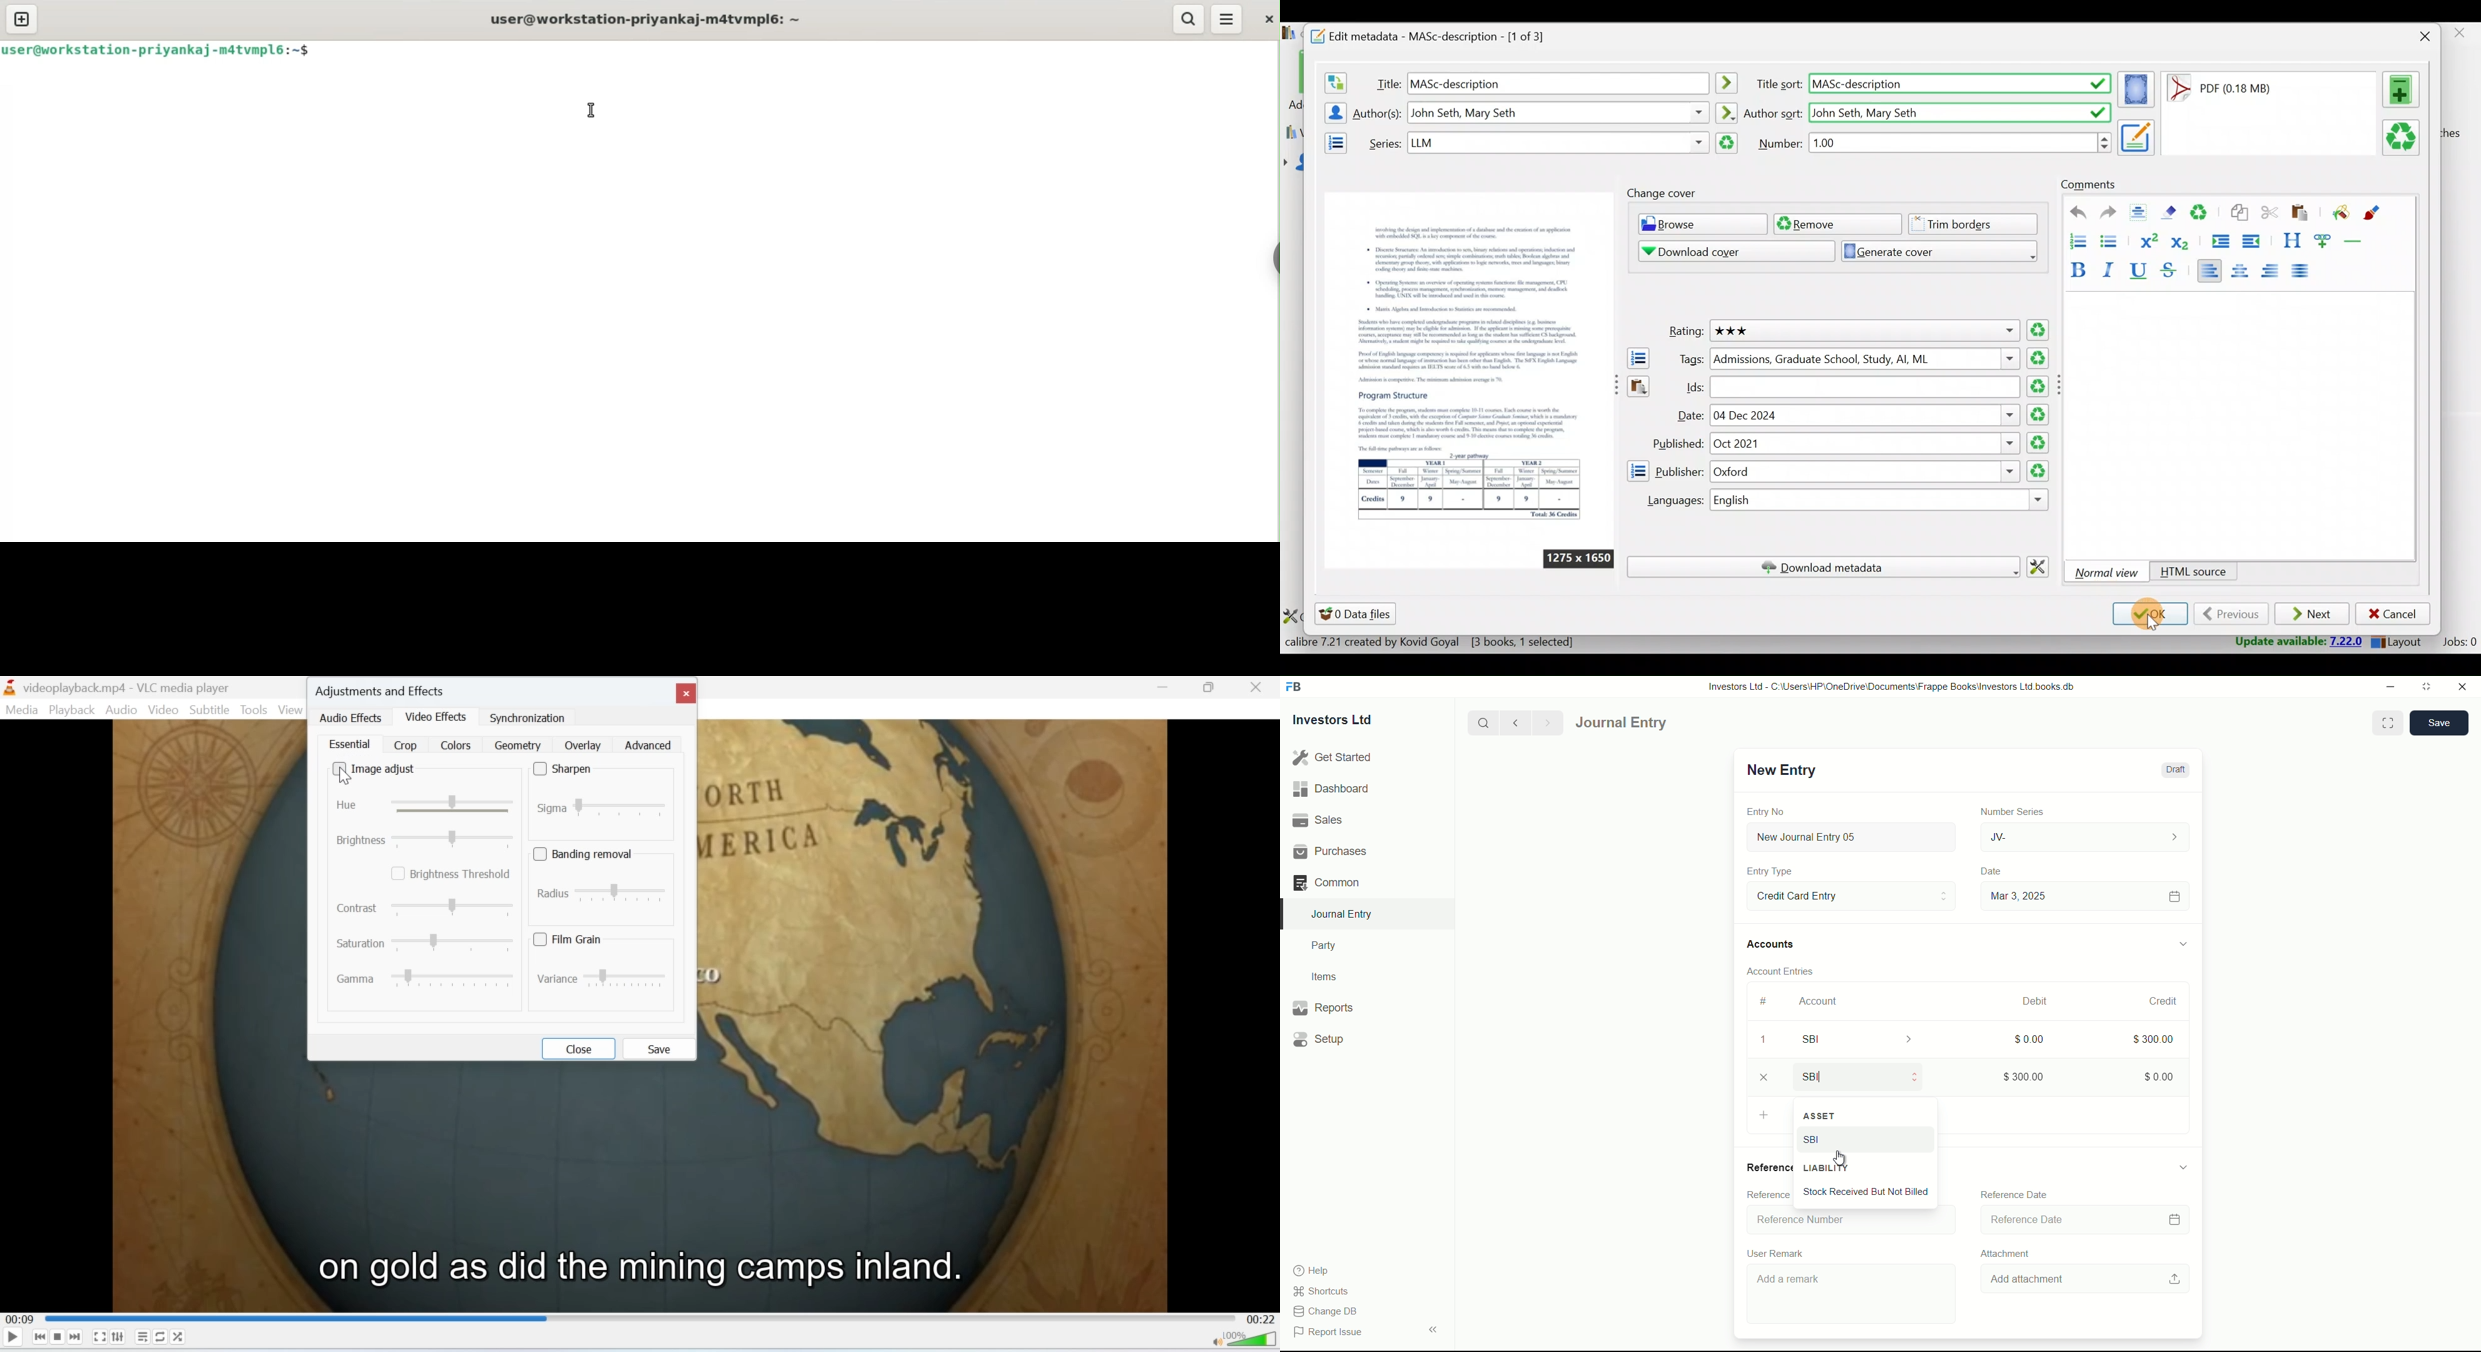 This screenshot has width=2492, height=1372. What do you see at coordinates (2389, 723) in the screenshot?
I see `Toggle between form and full width` at bounding box center [2389, 723].